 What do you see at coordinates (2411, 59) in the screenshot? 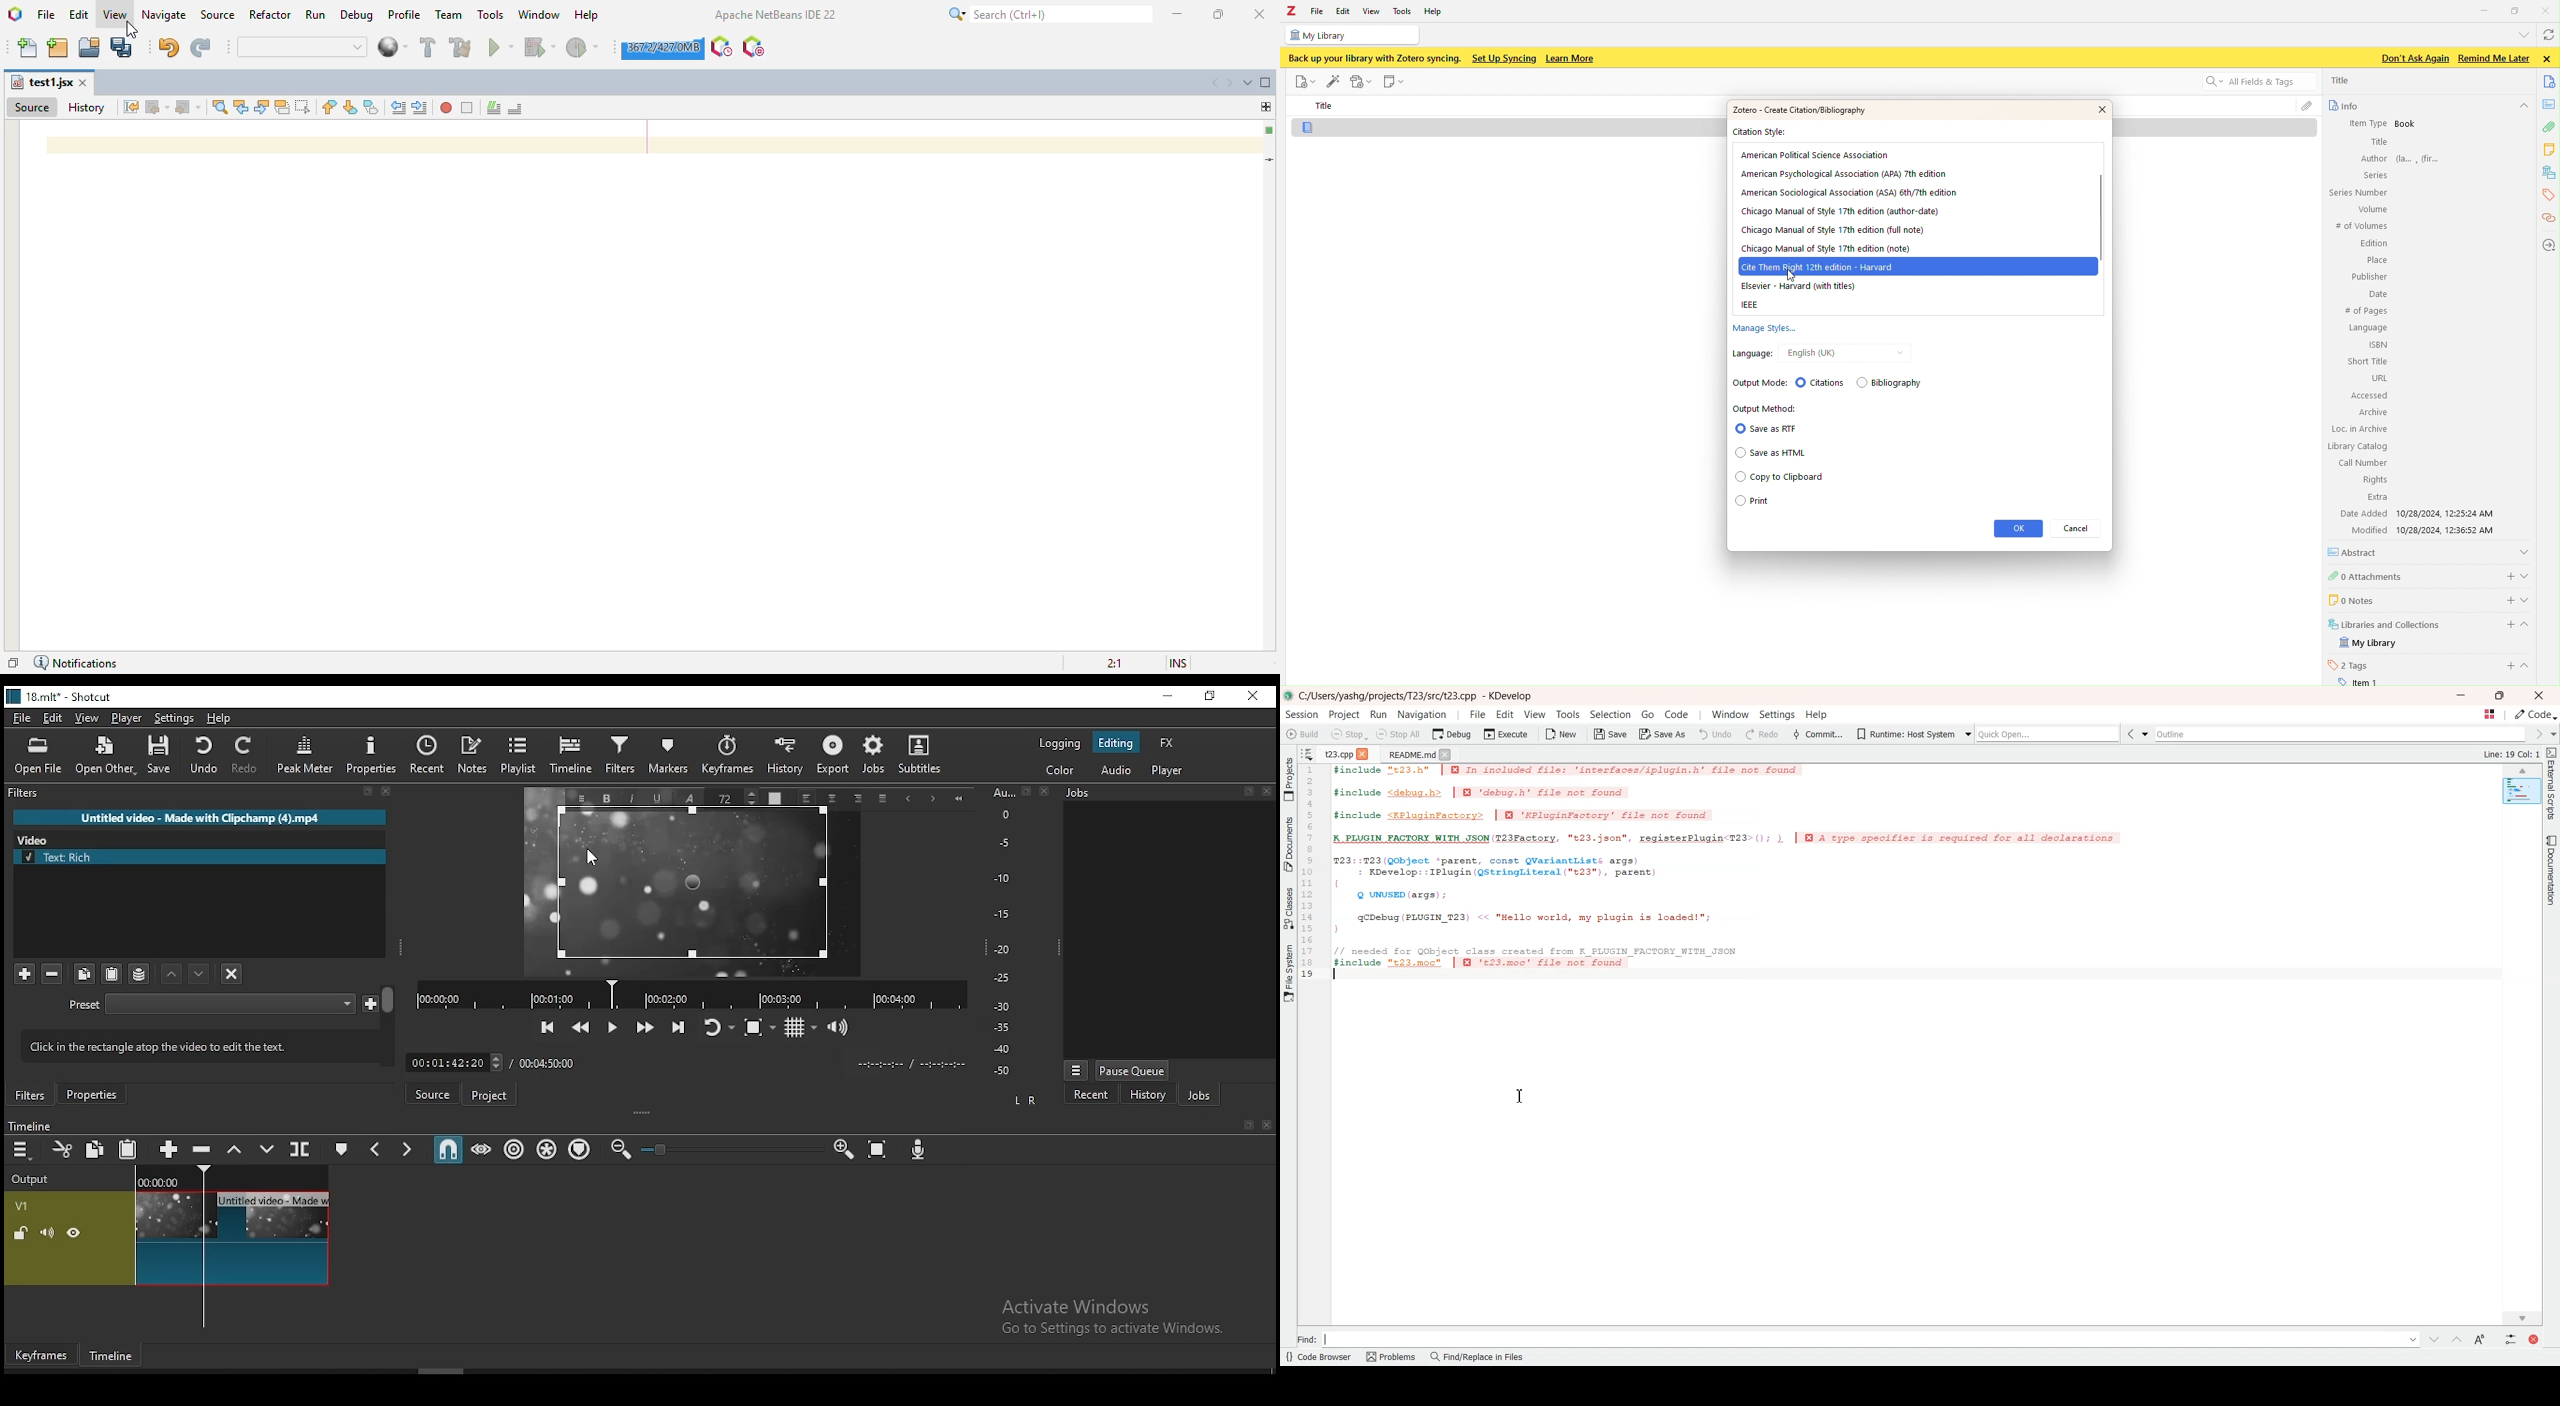
I see `Don’t Ask Again` at bounding box center [2411, 59].